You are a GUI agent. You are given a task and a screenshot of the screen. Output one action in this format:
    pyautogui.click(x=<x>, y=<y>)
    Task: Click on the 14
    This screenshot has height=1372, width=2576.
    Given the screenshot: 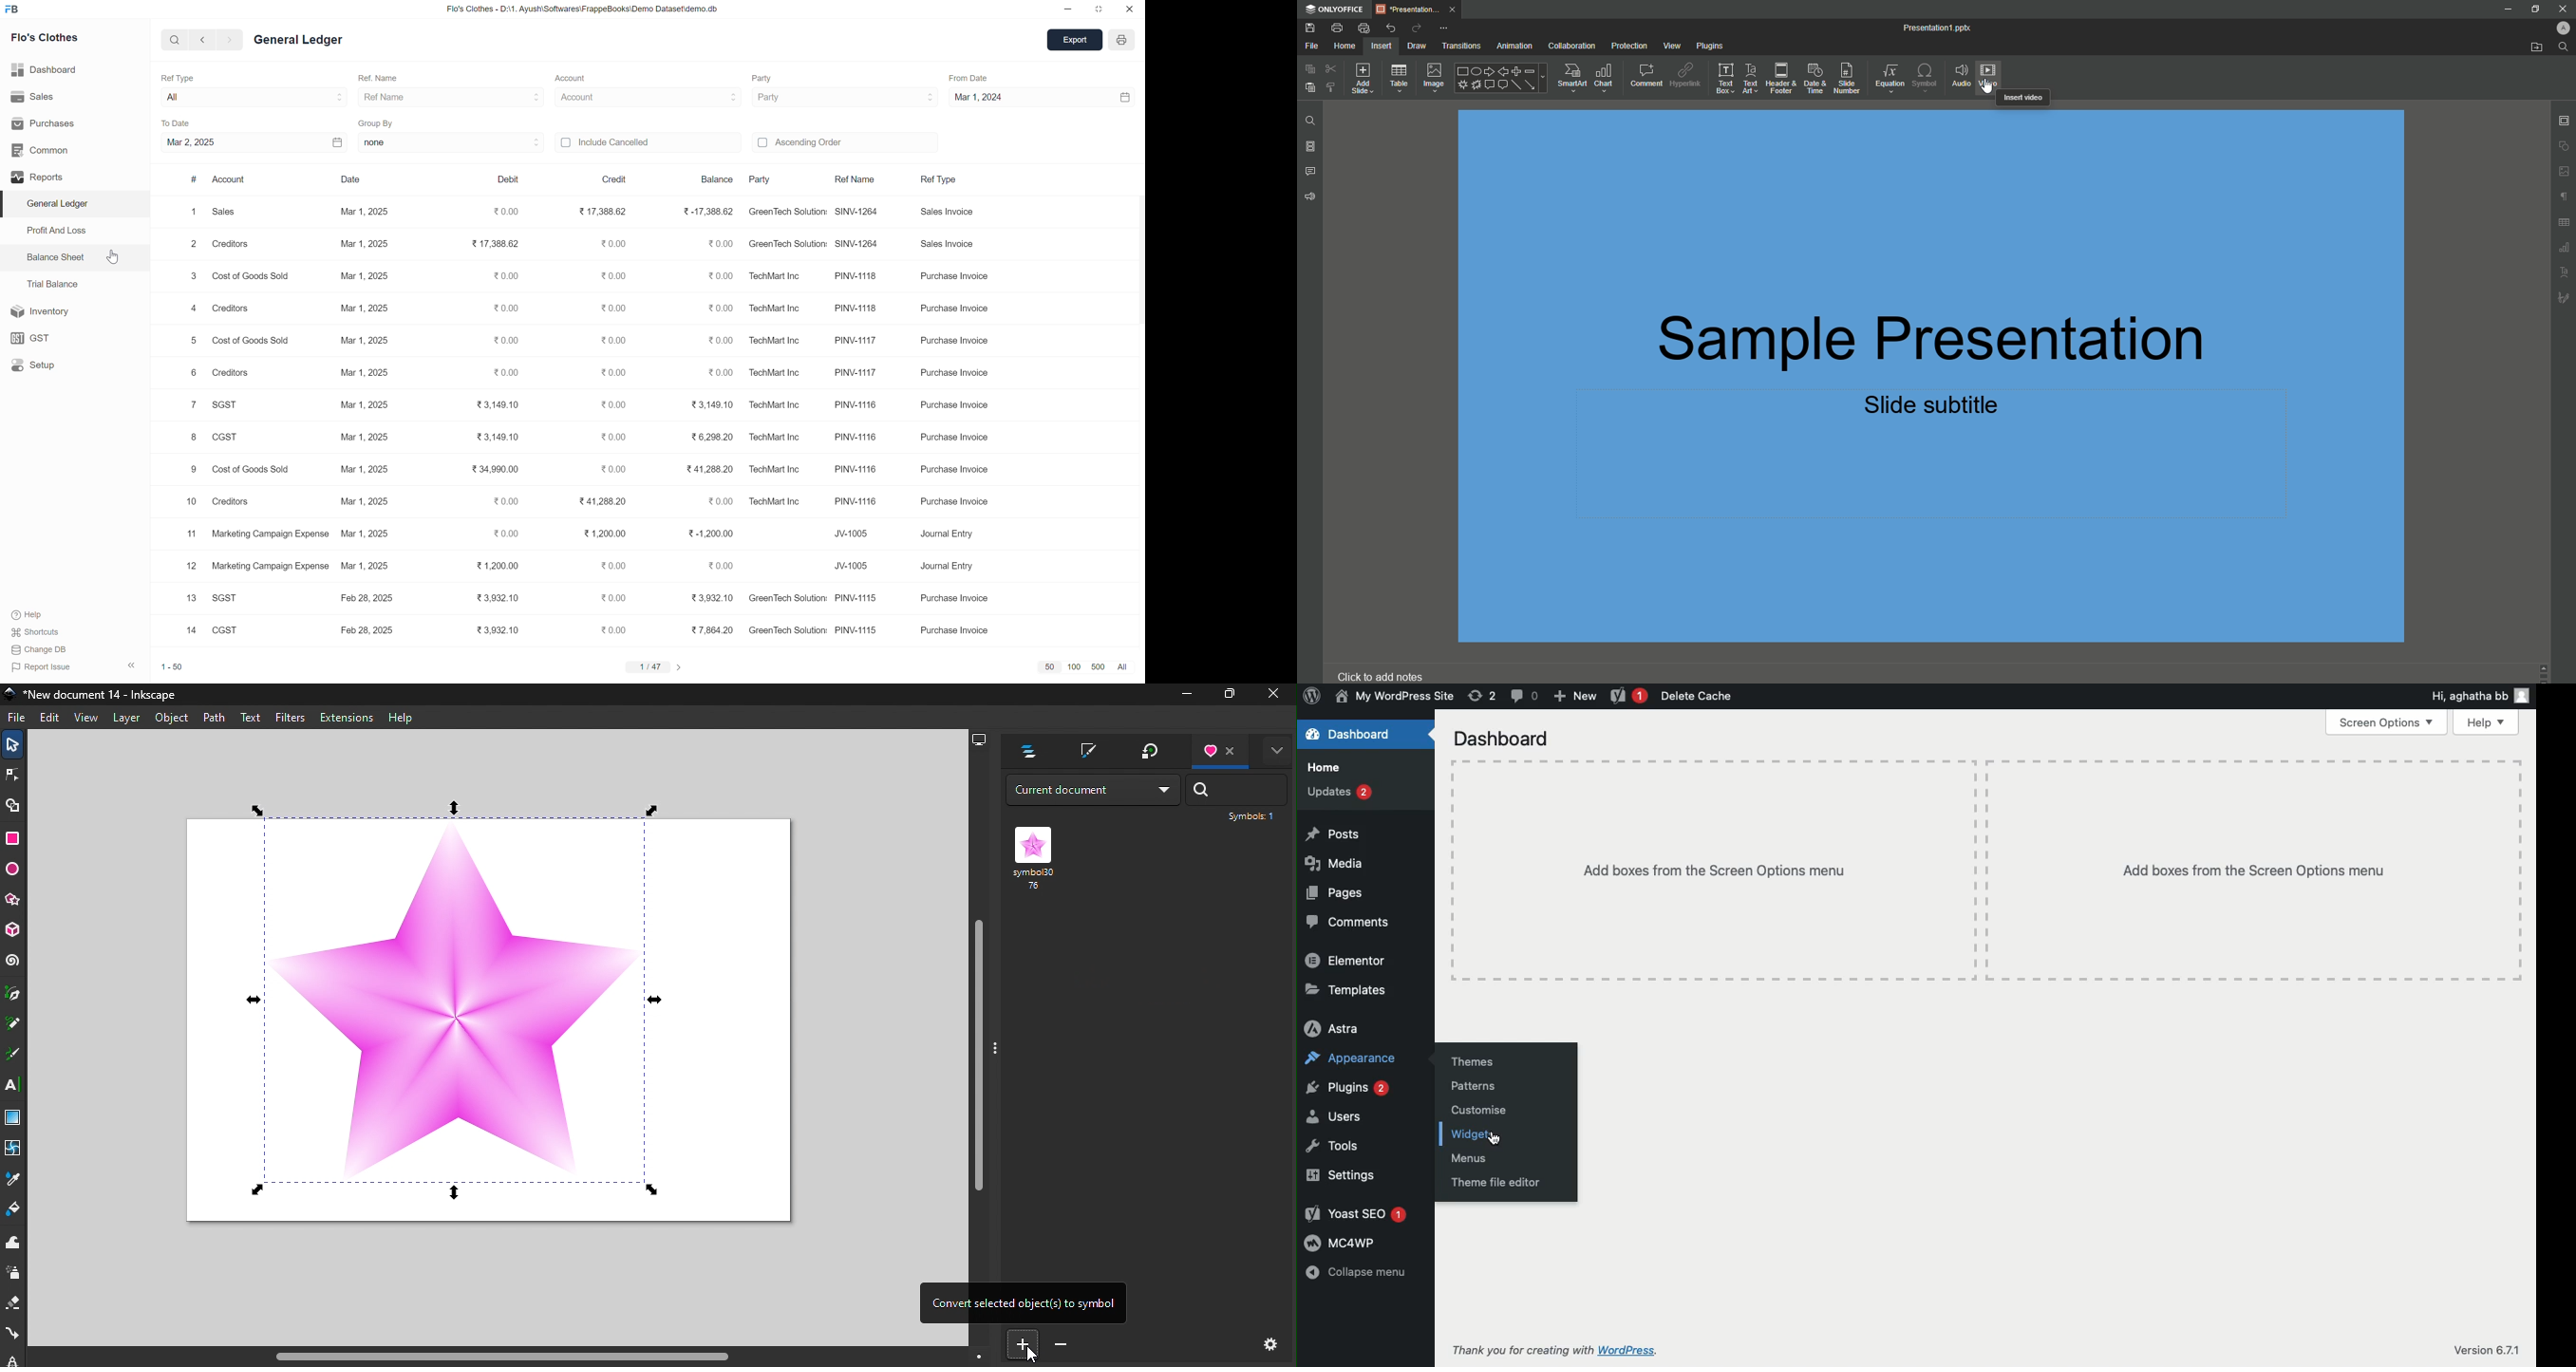 What is the action you would take?
    pyautogui.click(x=189, y=630)
    